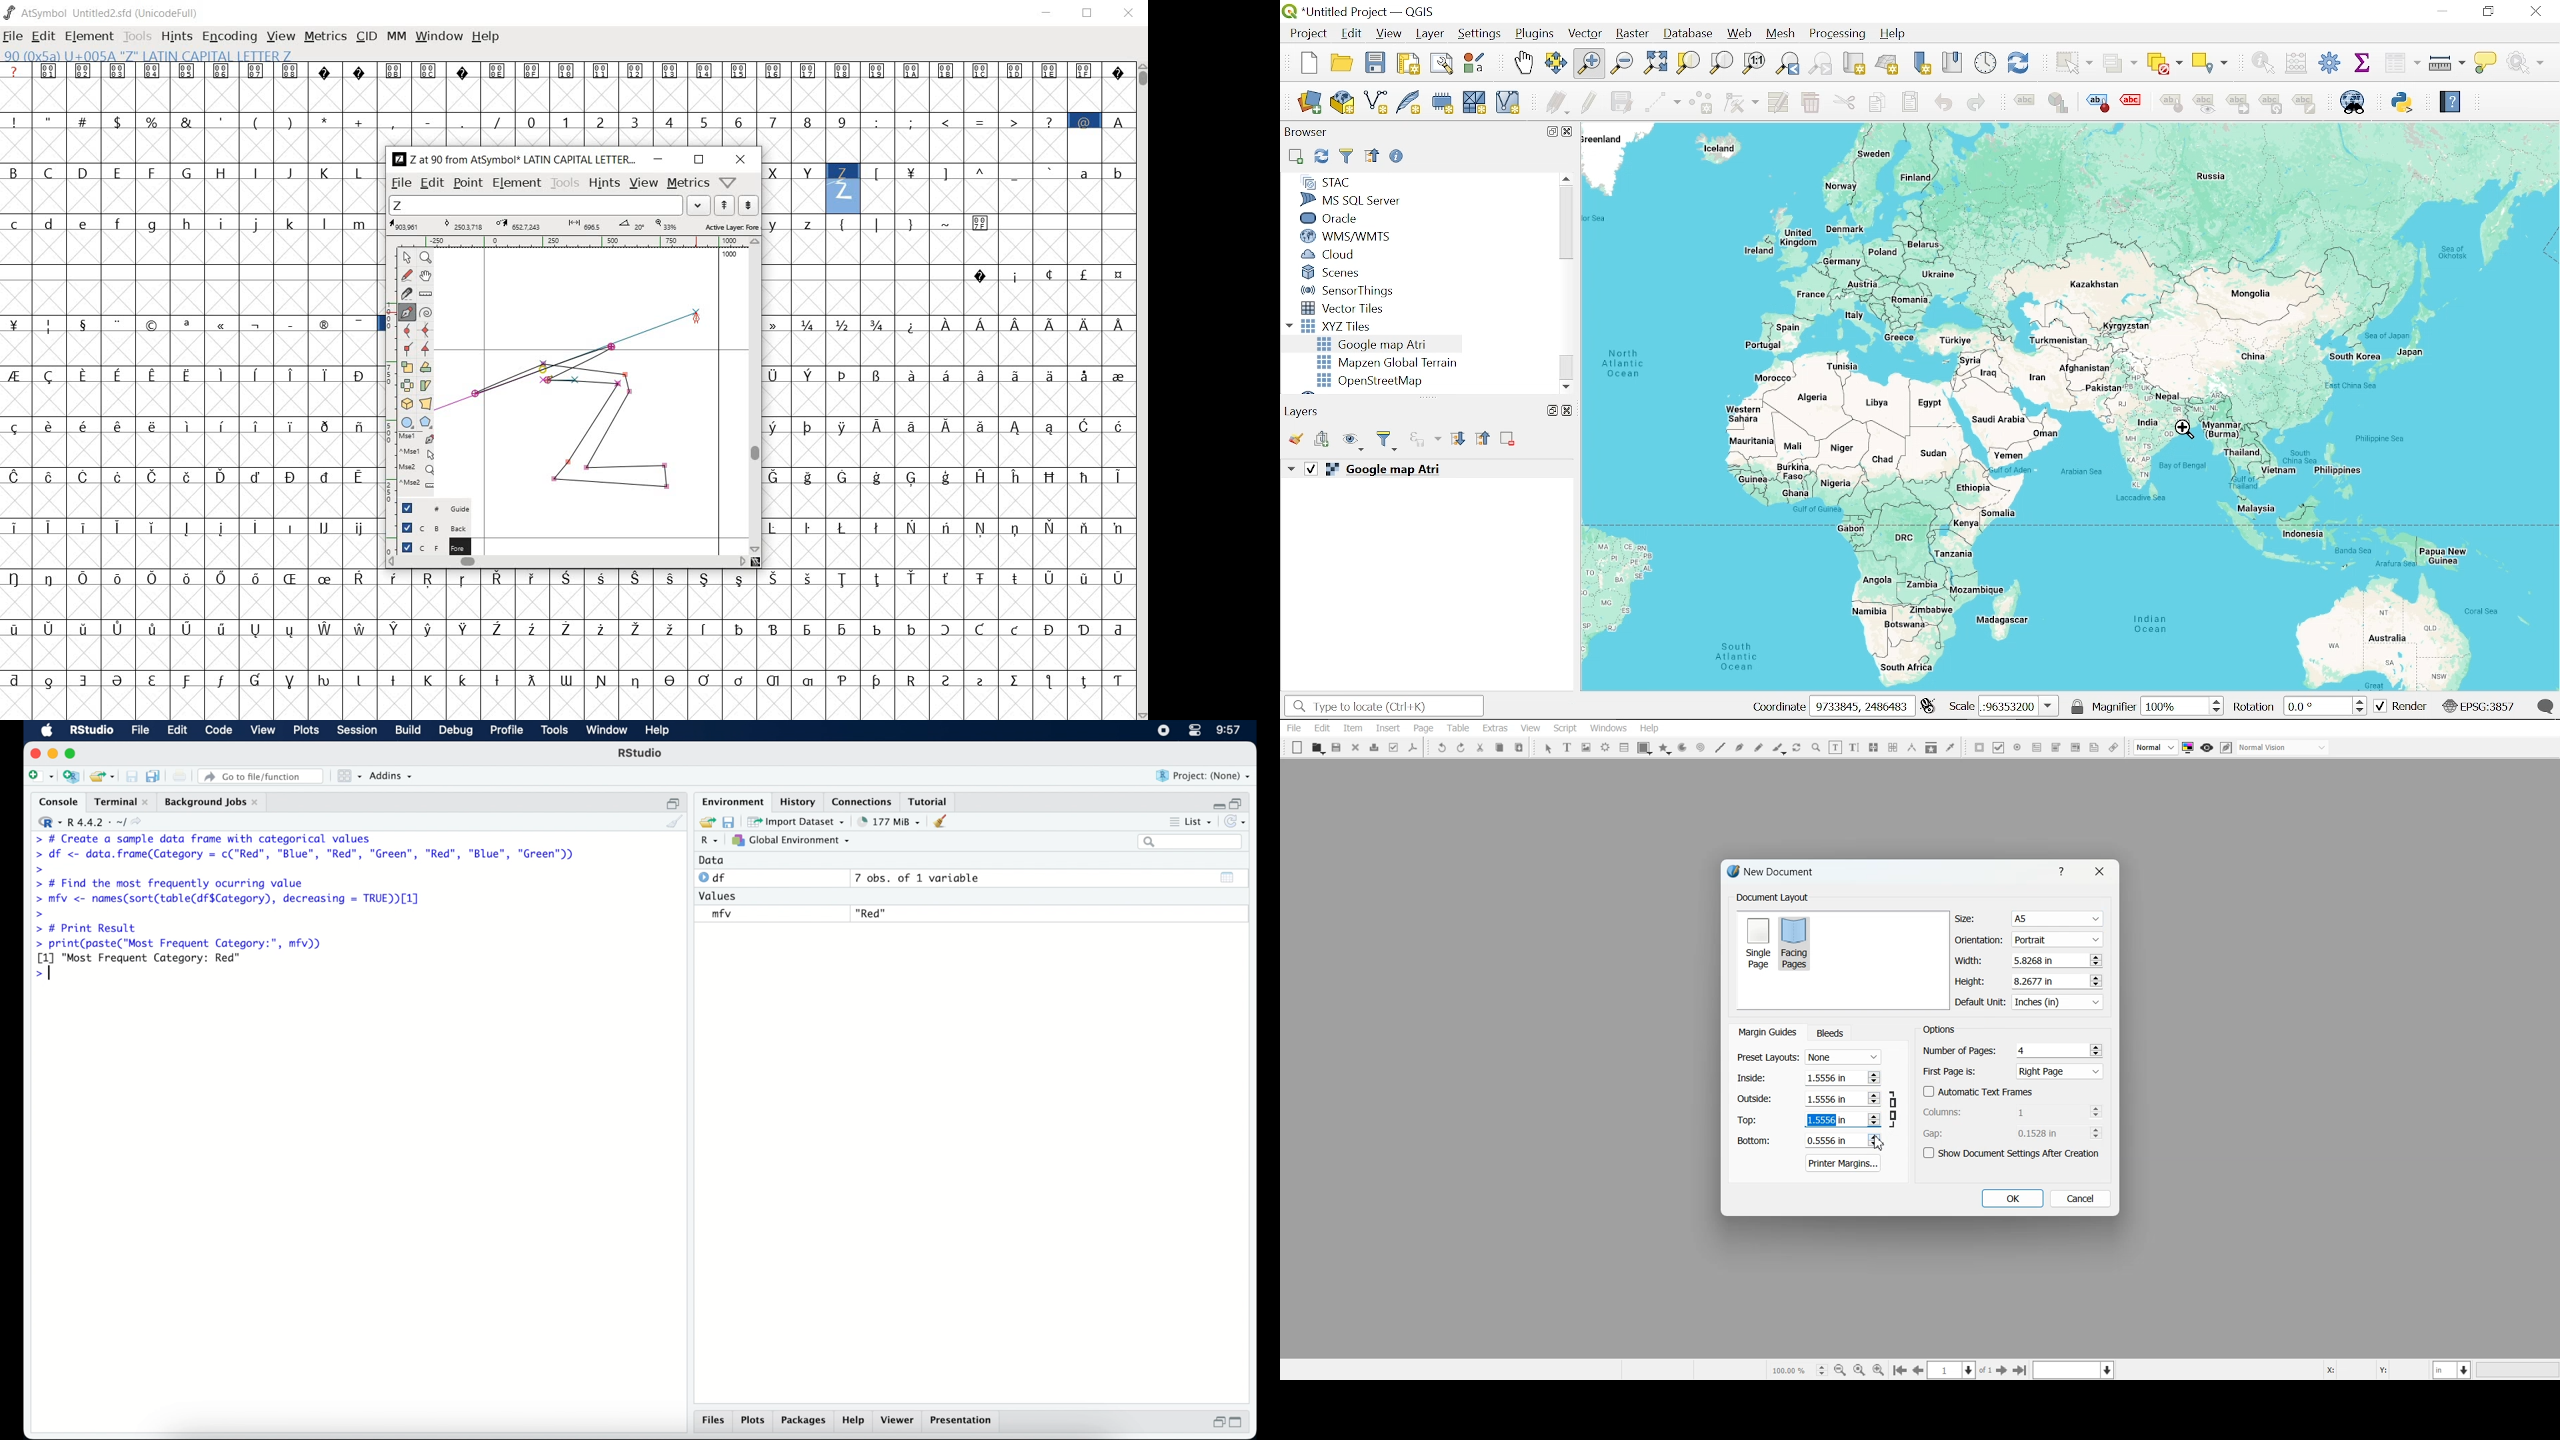 The height and width of the screenshot is (1456, 2576). Describe the element at coordinates (2237, 107) in the screenshot. I see `Move a label, diagrams or callout` at that location.